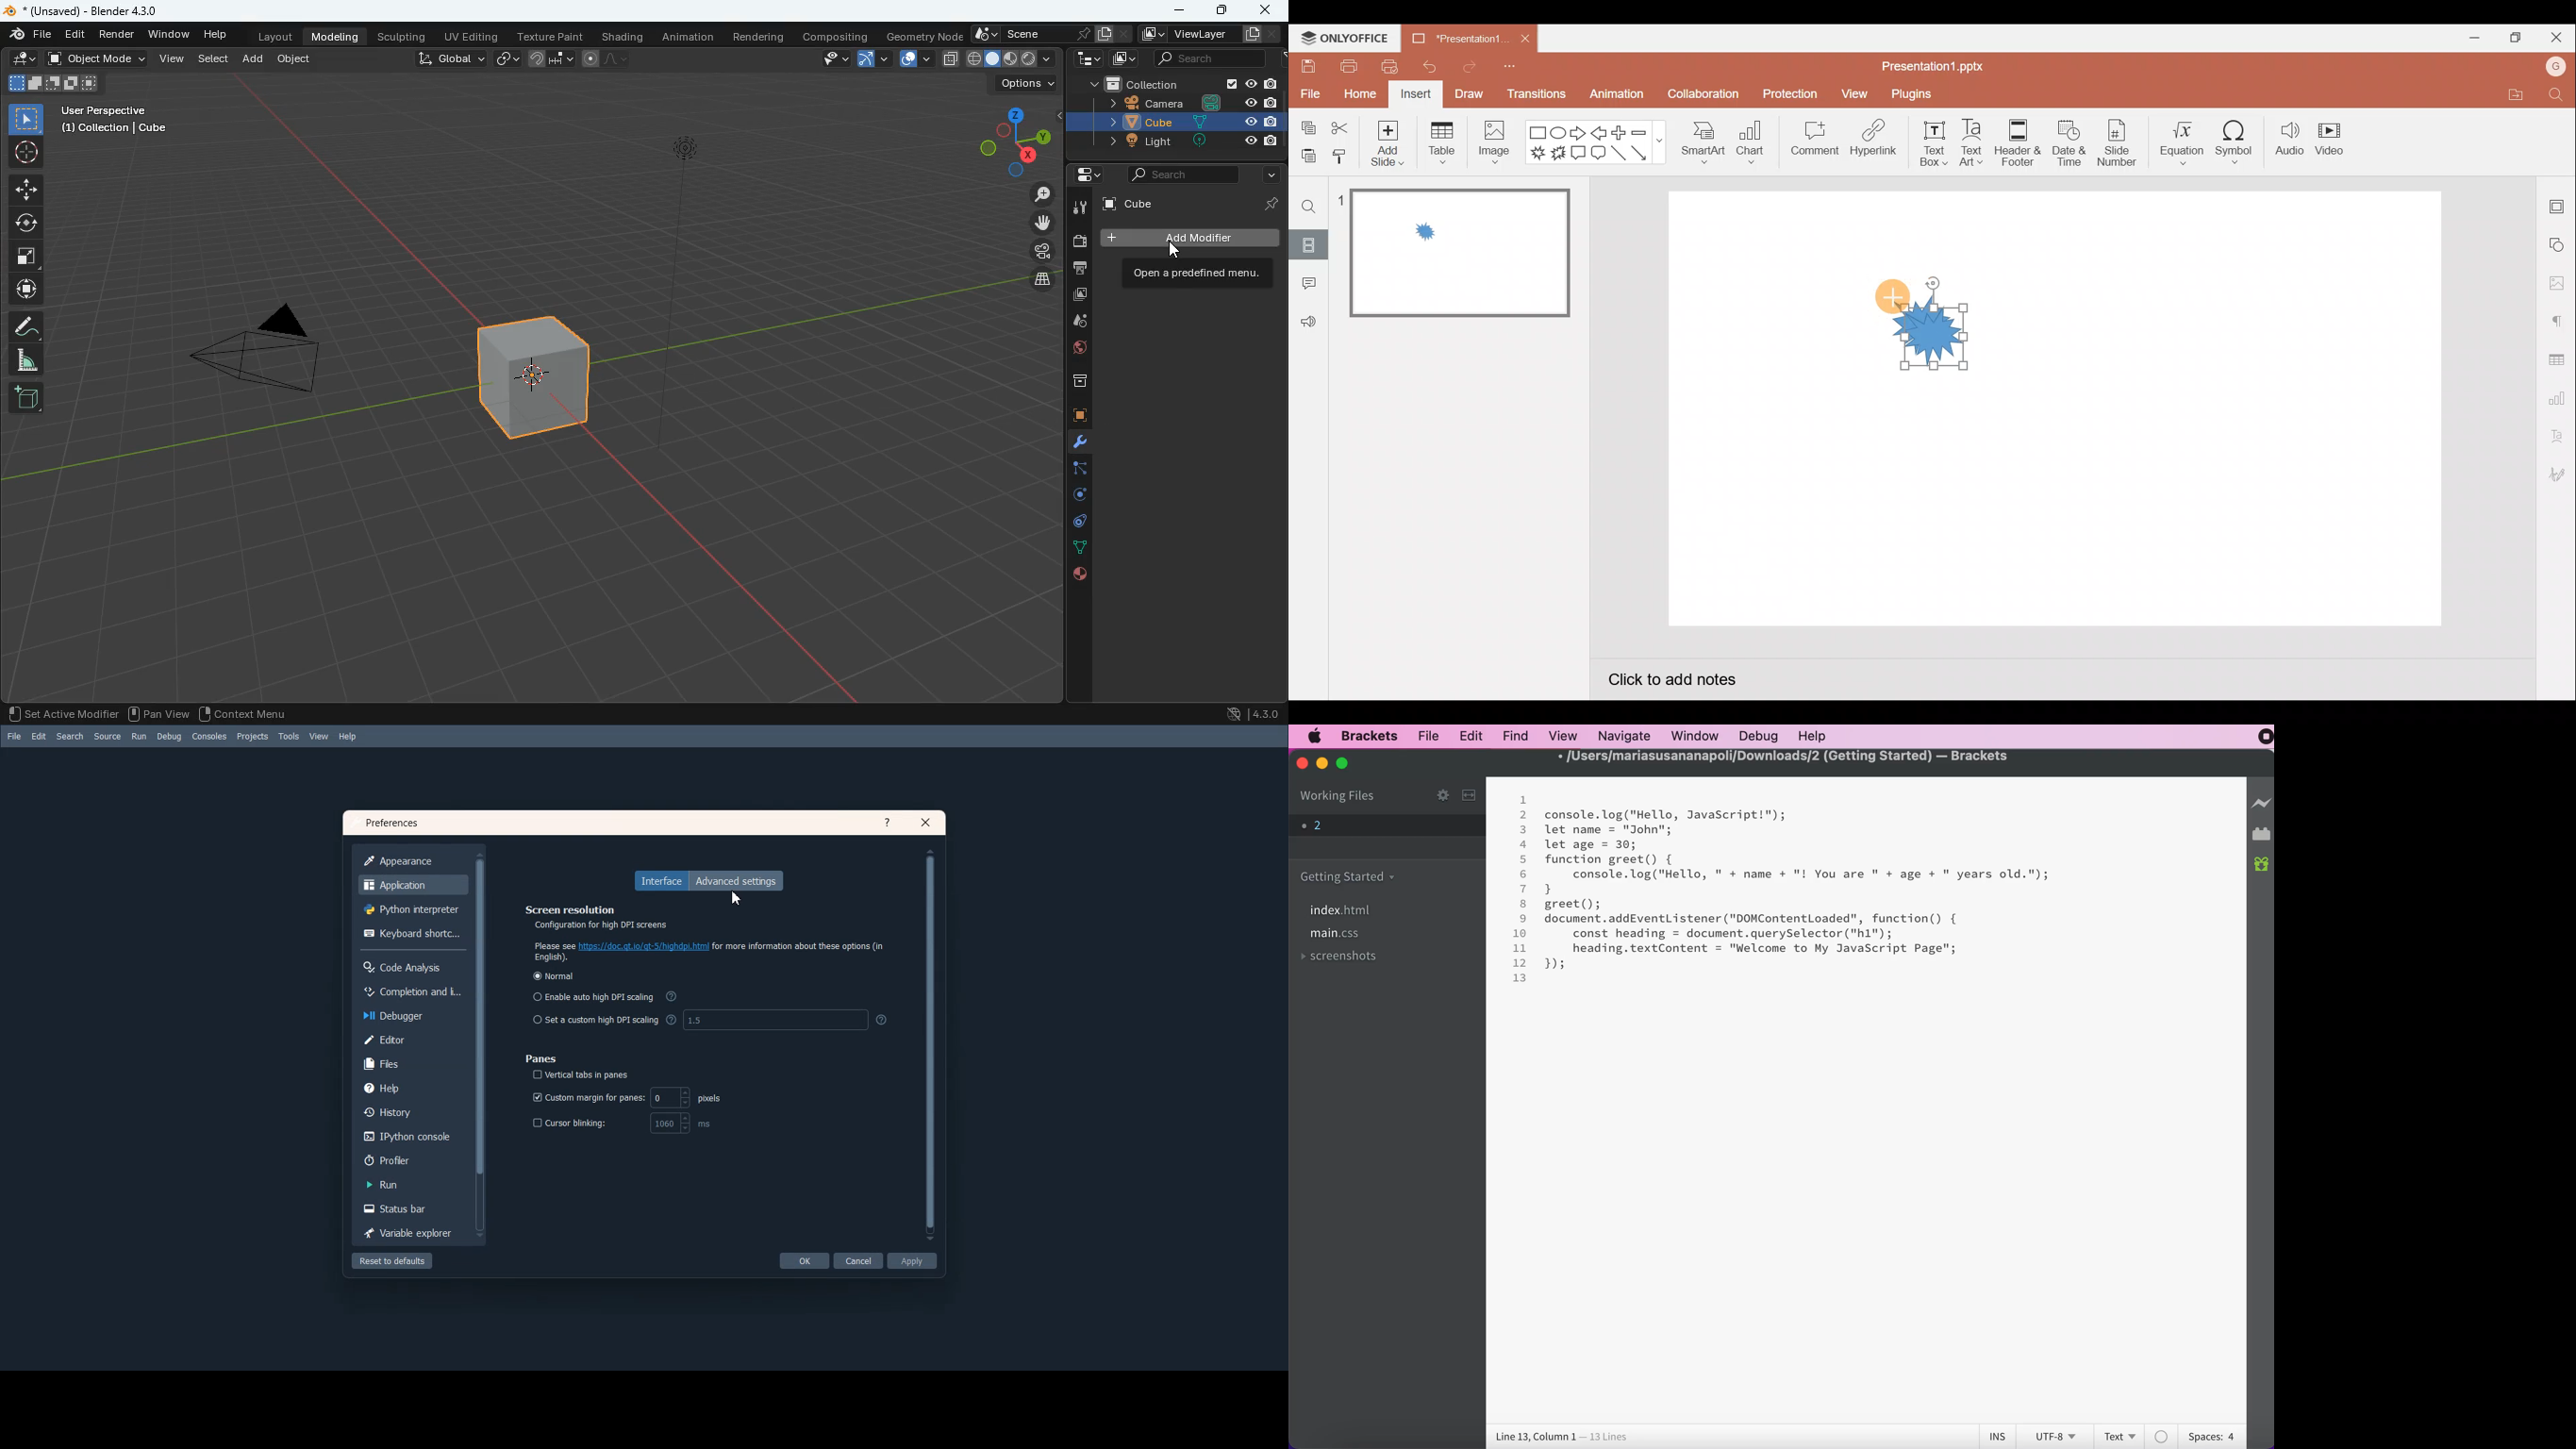 The height and width of the screenshot is (1456, 2576). I want to click on Enable auto high DPI scaling, so click(593, 996).